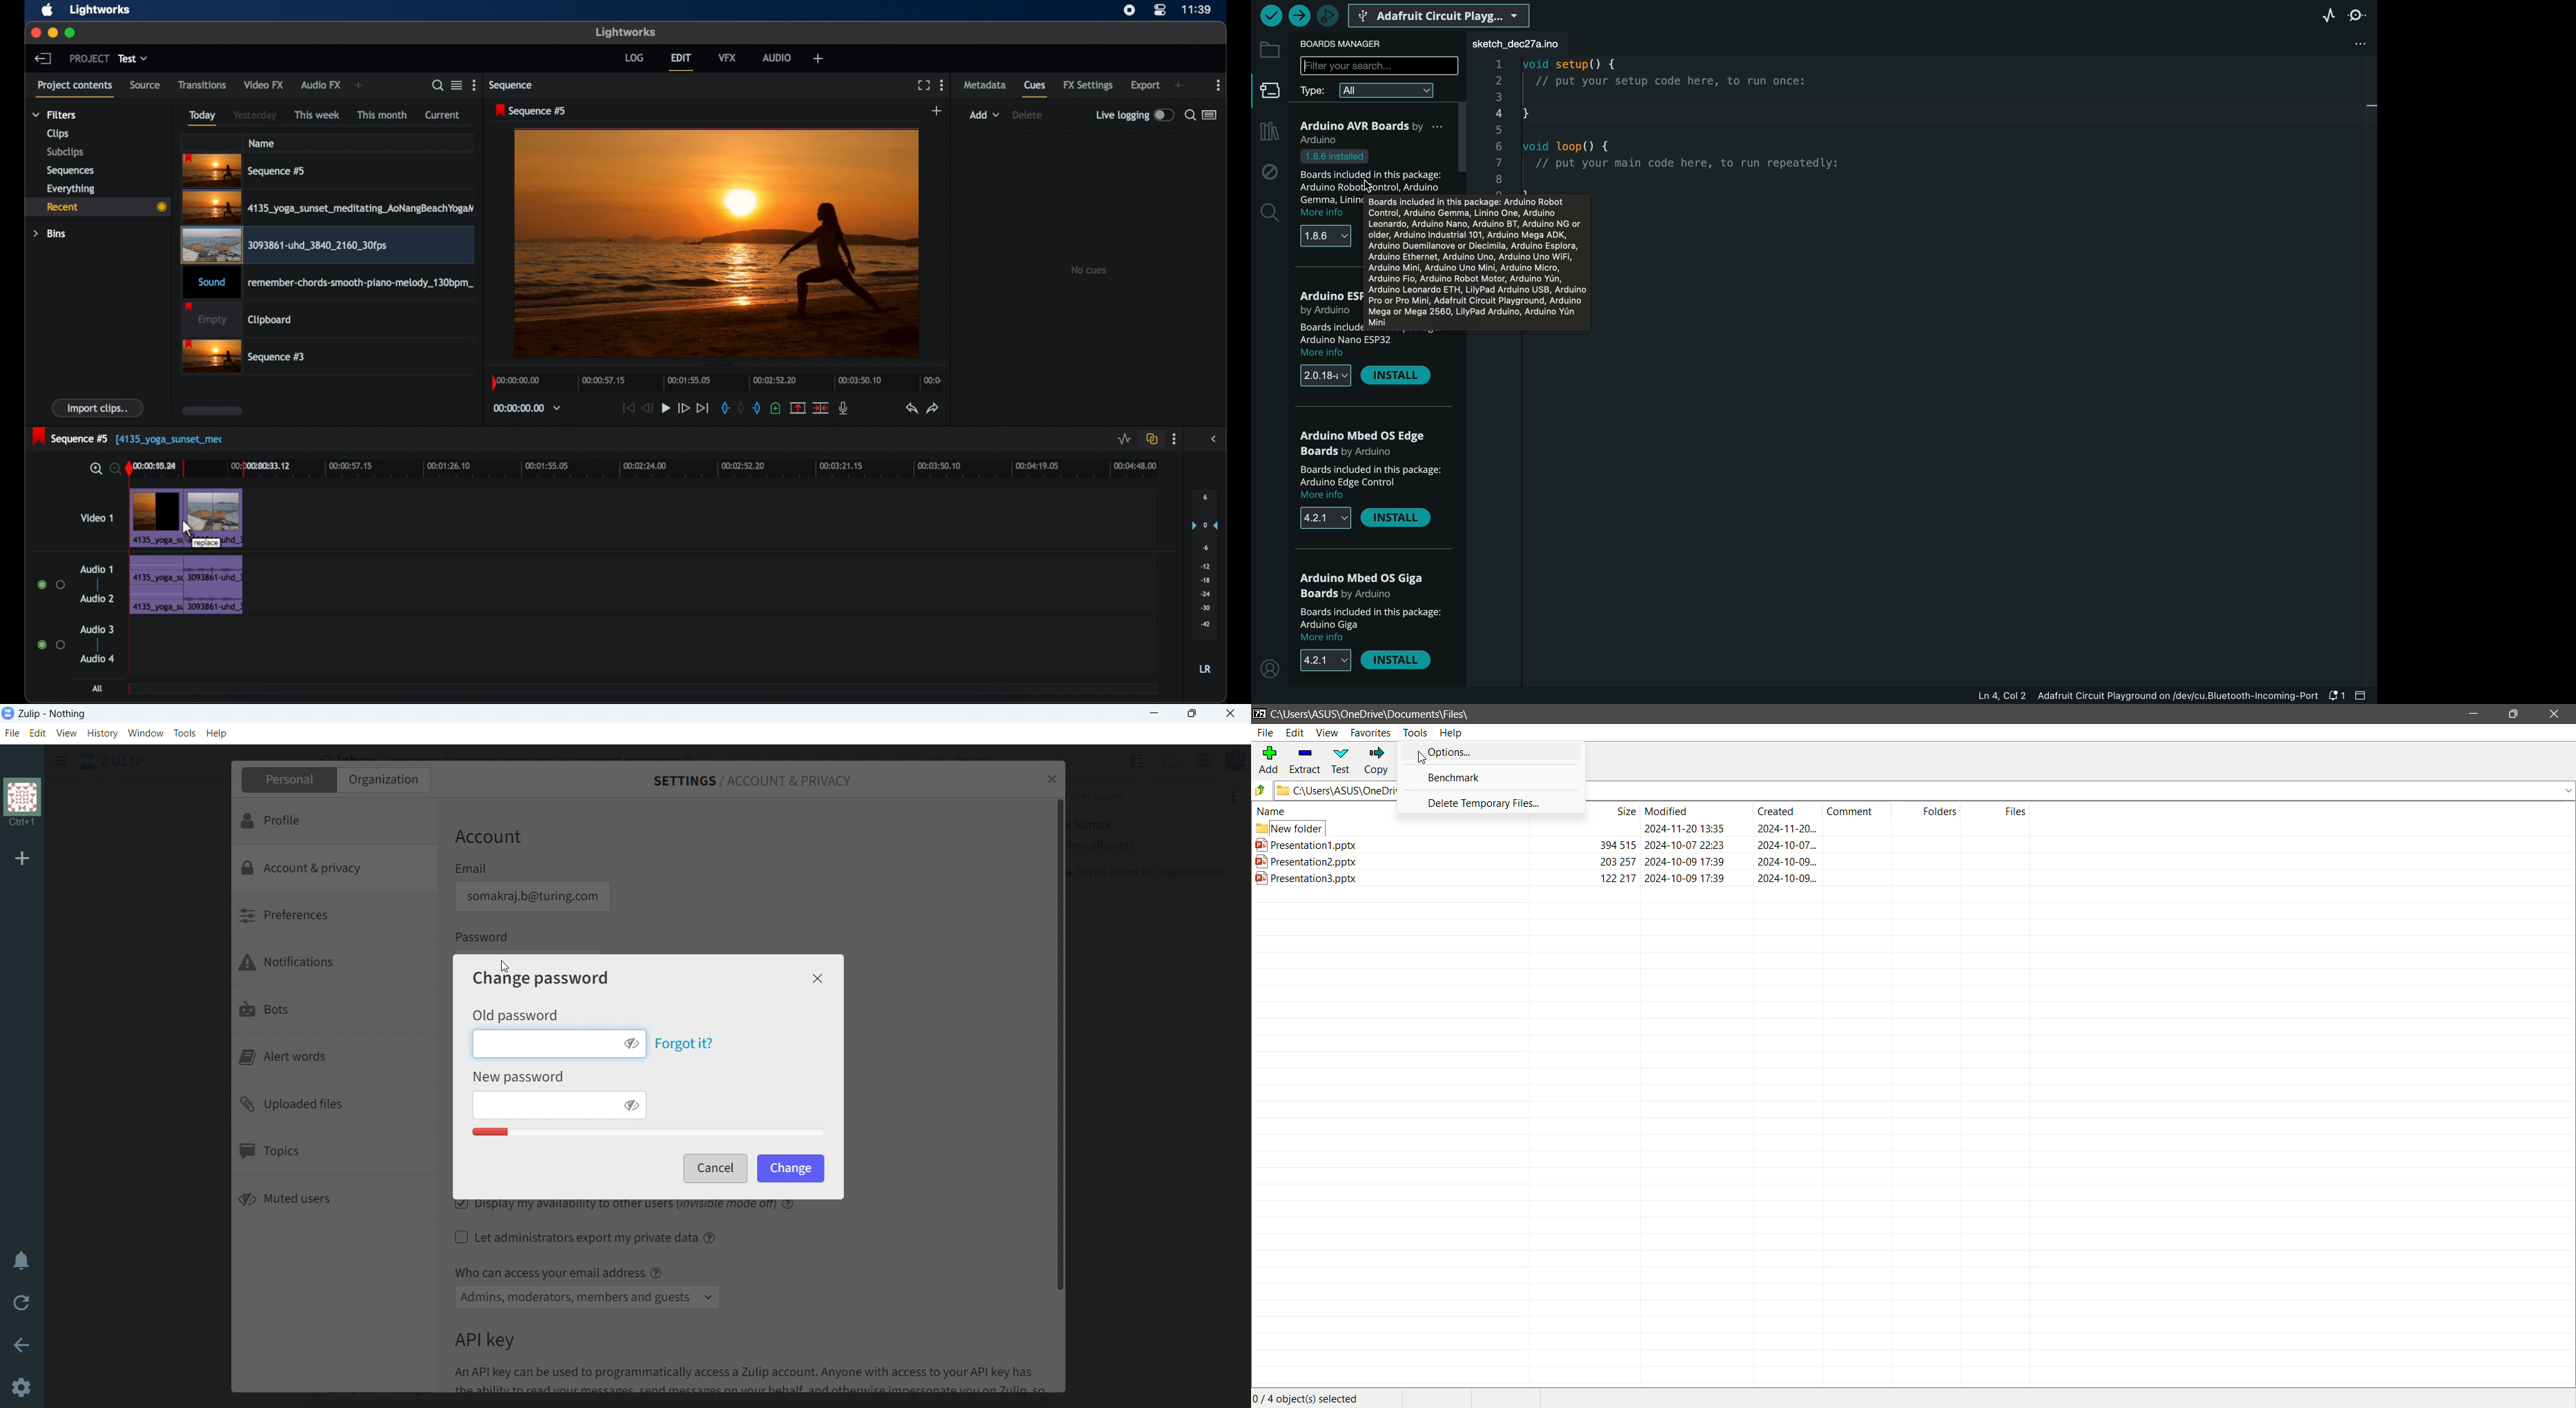 The width and height of the screenshot is (2576, 1428). I want to click on close, so click(1051, 779).